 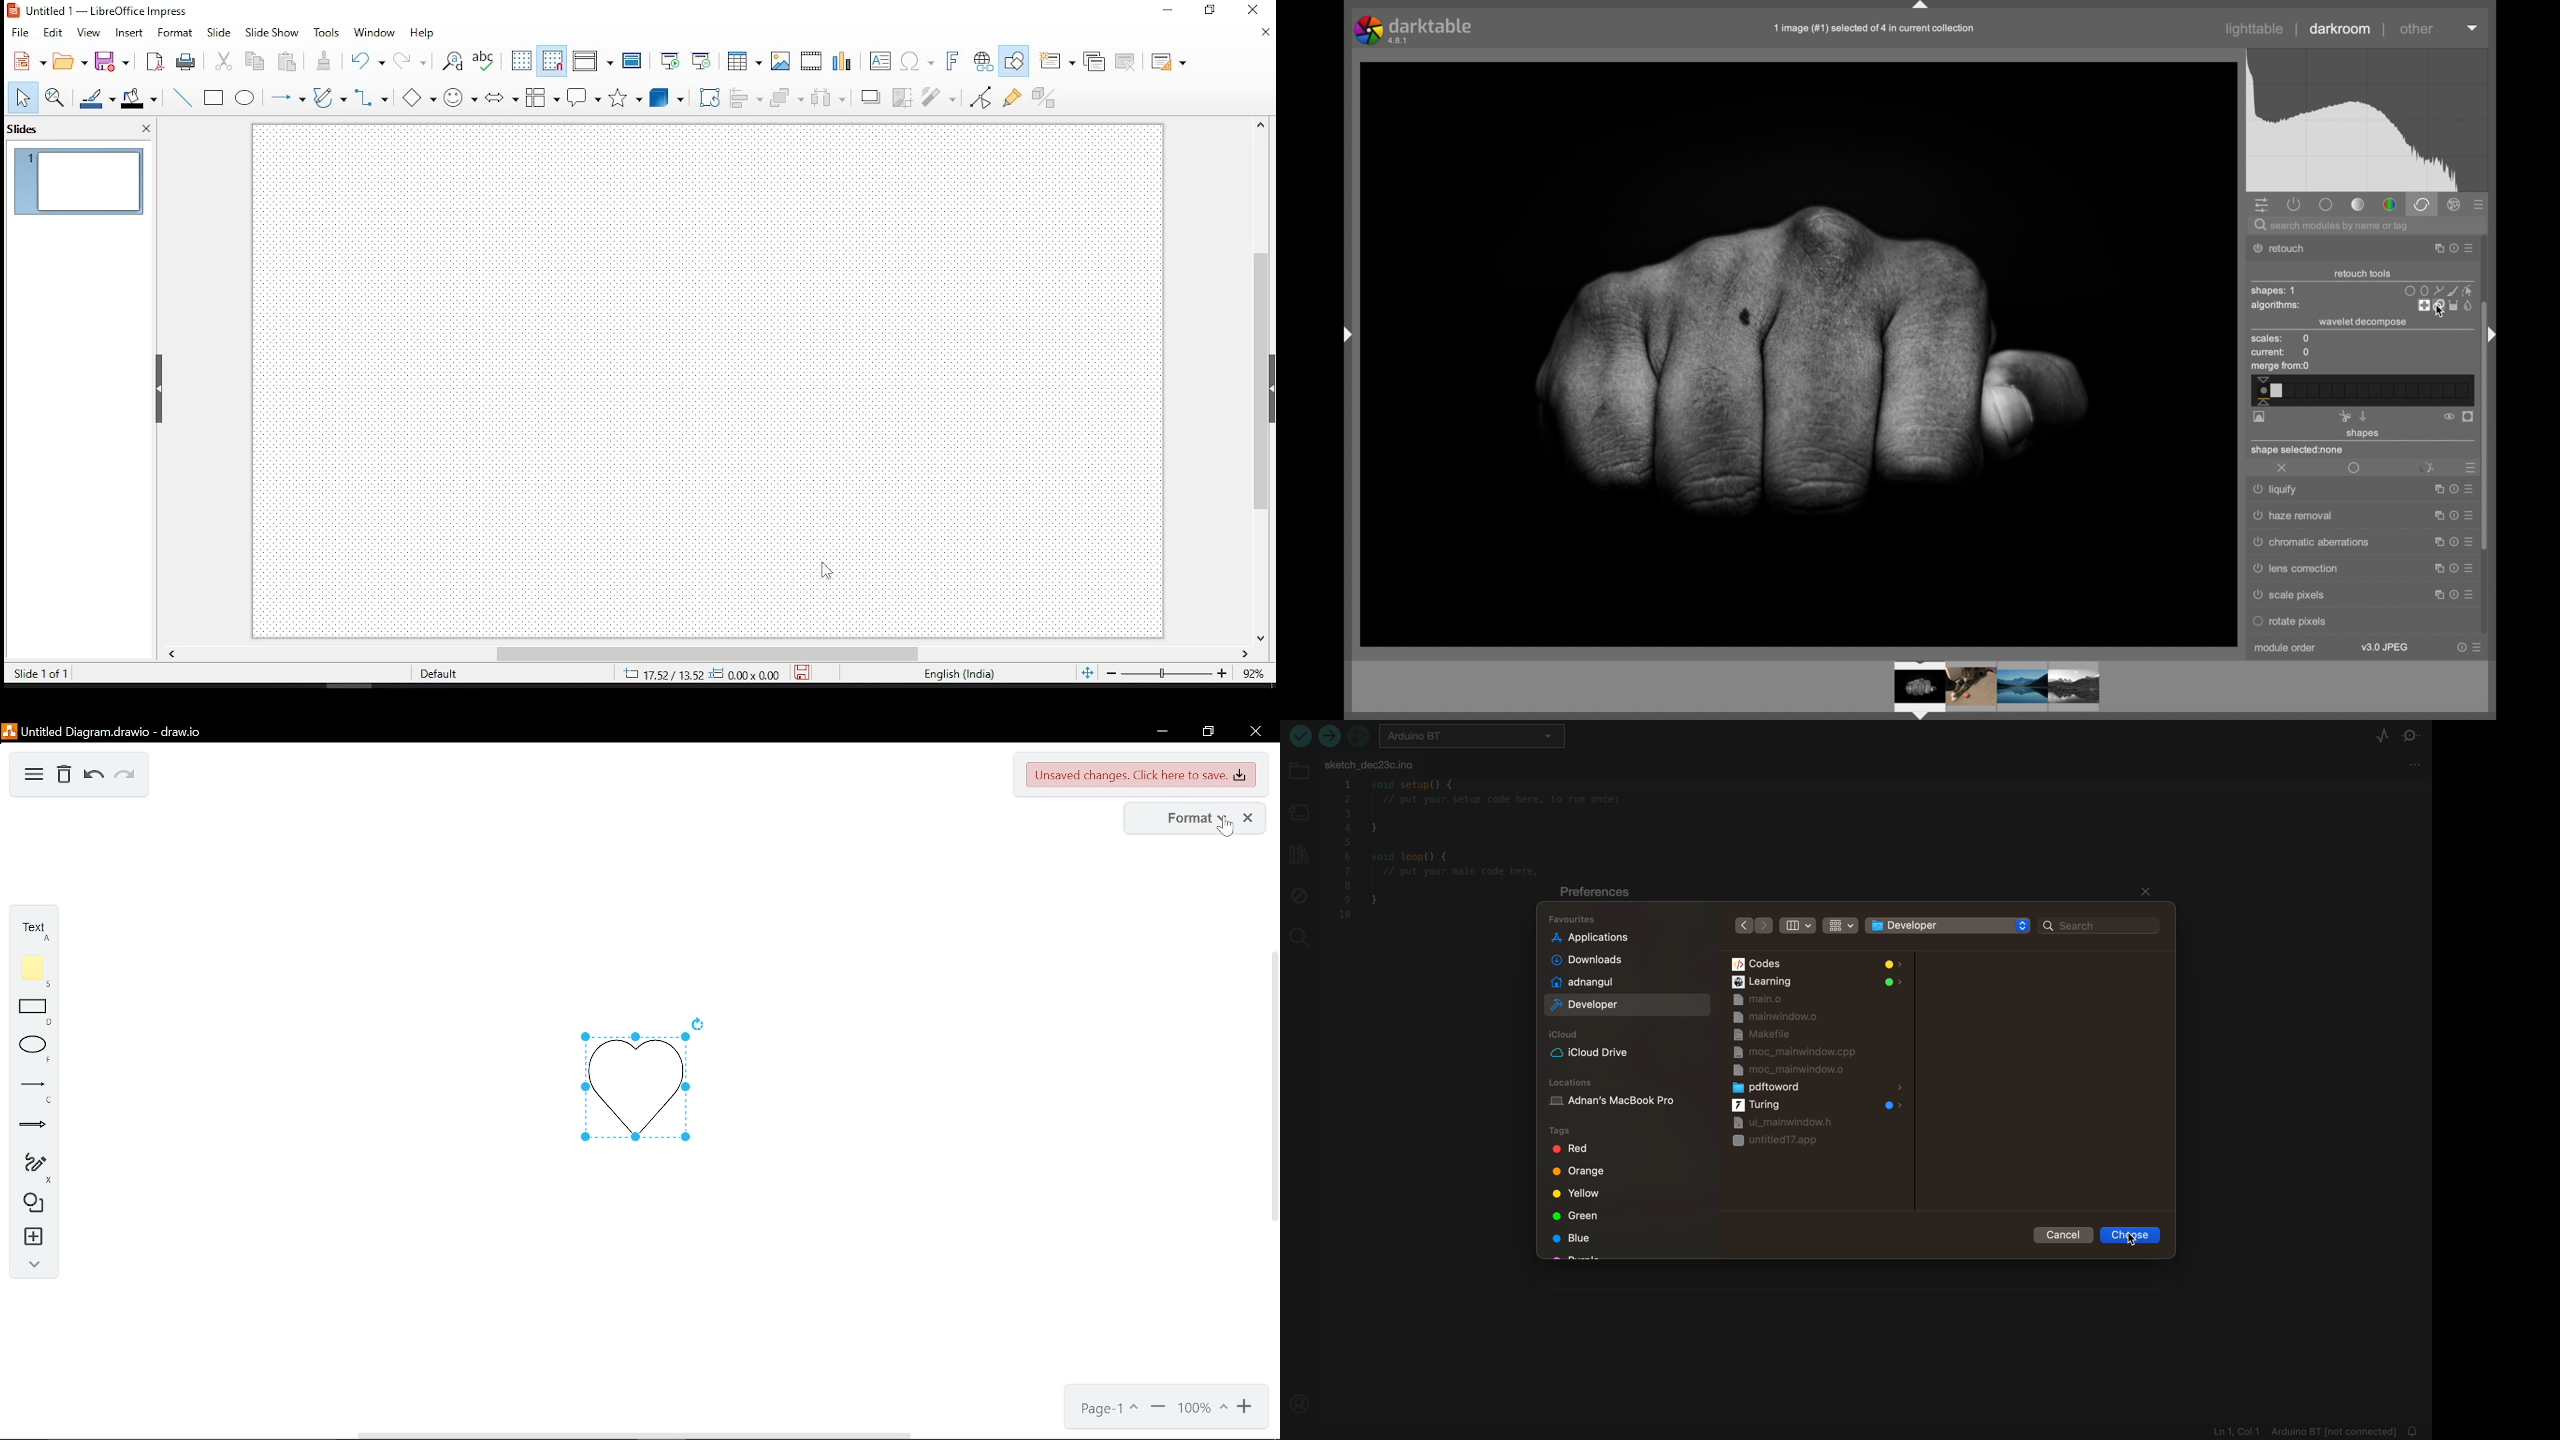 I want to click on wavelet decompose, so click(x=2361, y=322).